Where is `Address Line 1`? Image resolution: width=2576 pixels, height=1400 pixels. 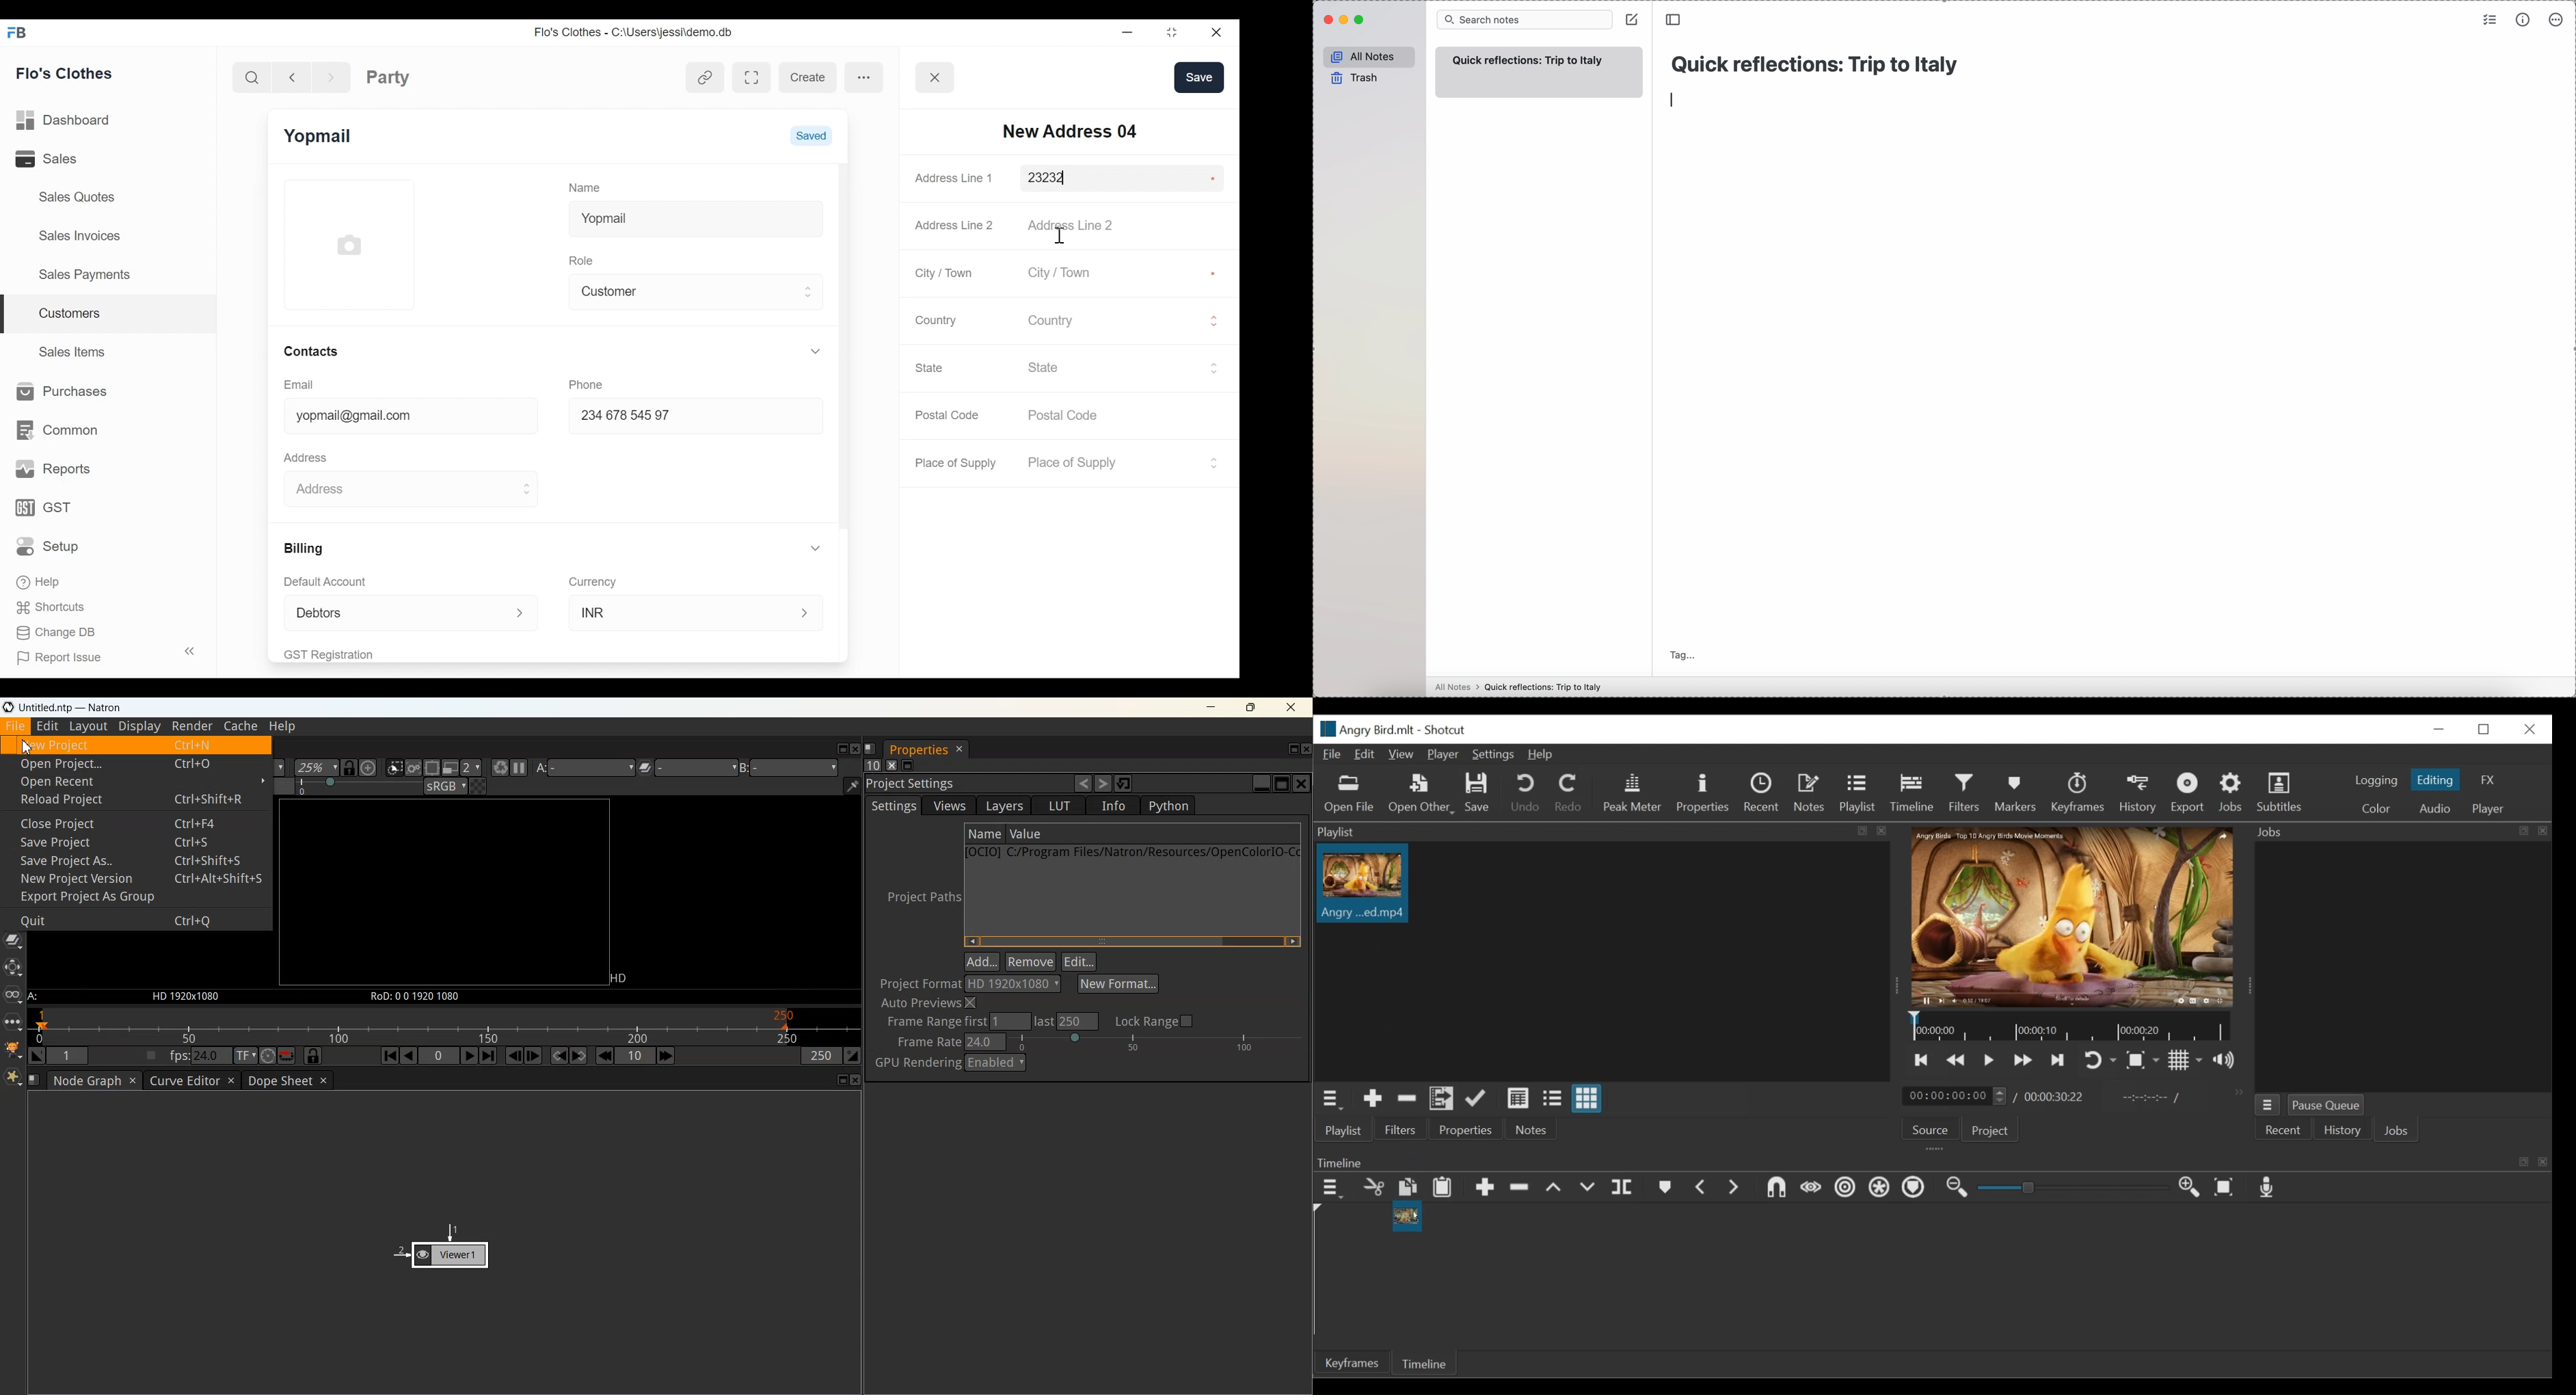
Address Line 1 is located at coordinates (956, 178).